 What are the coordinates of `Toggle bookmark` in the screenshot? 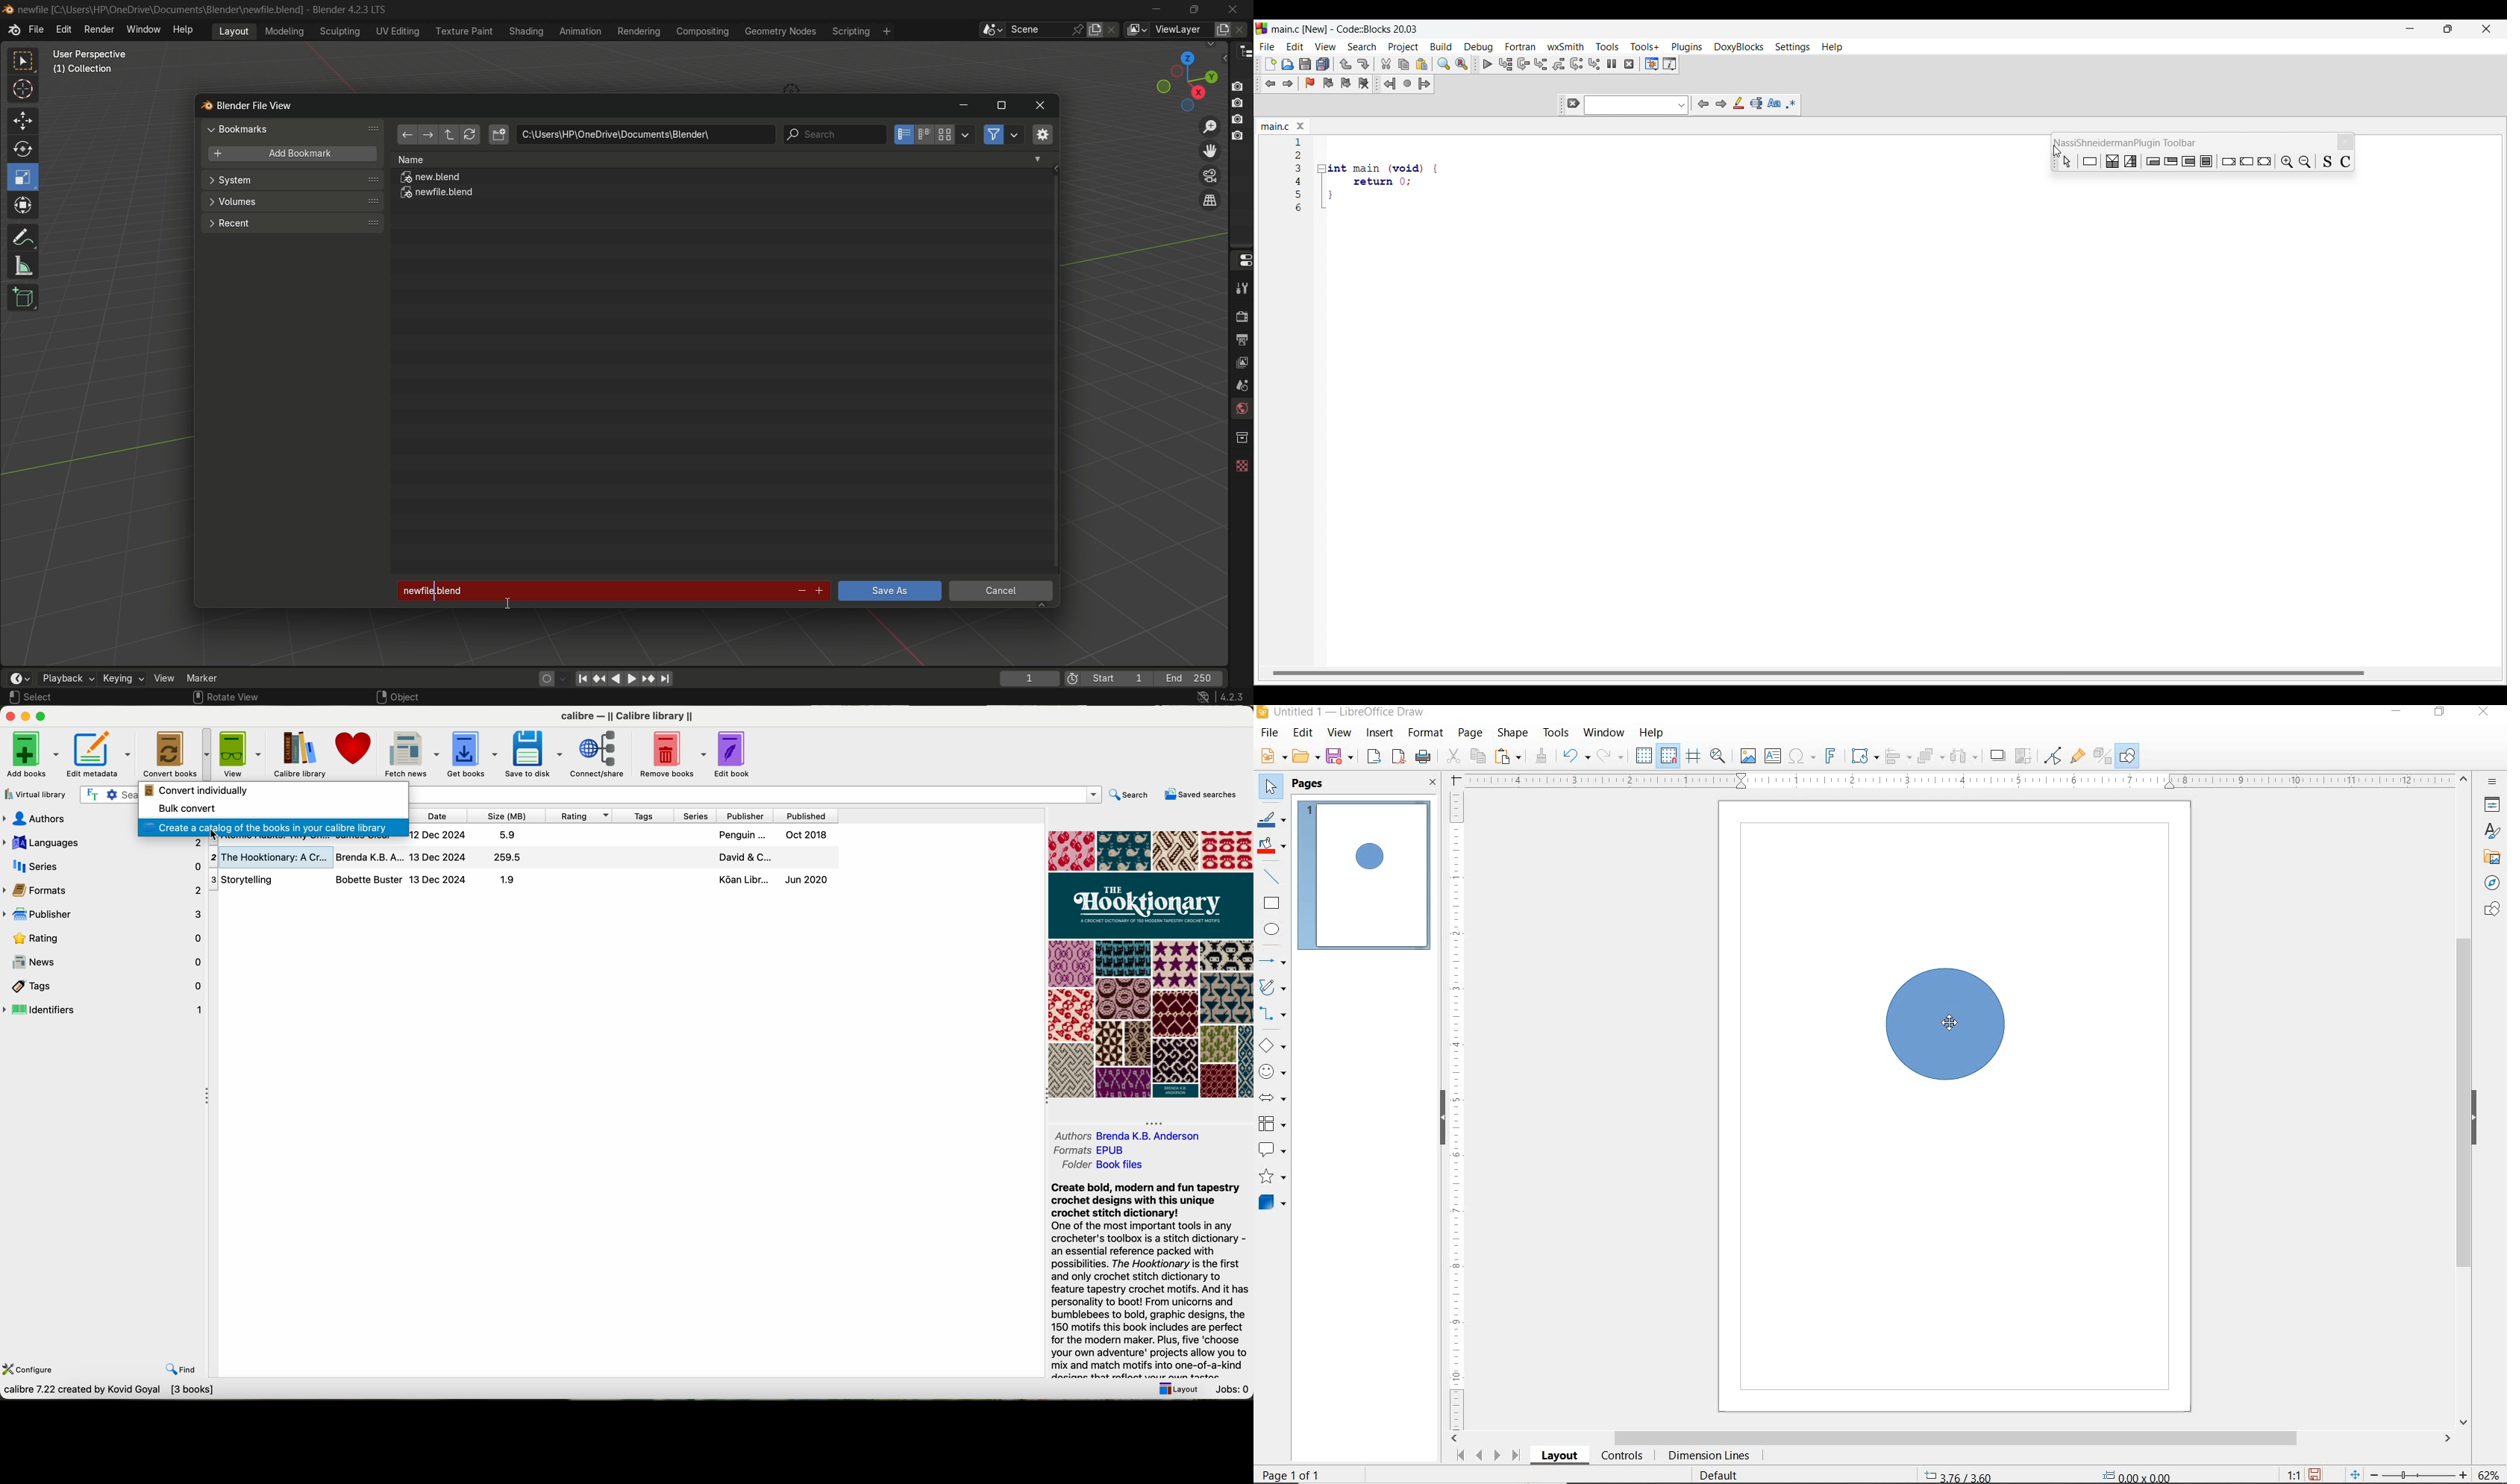 It's located at (1310, 83).